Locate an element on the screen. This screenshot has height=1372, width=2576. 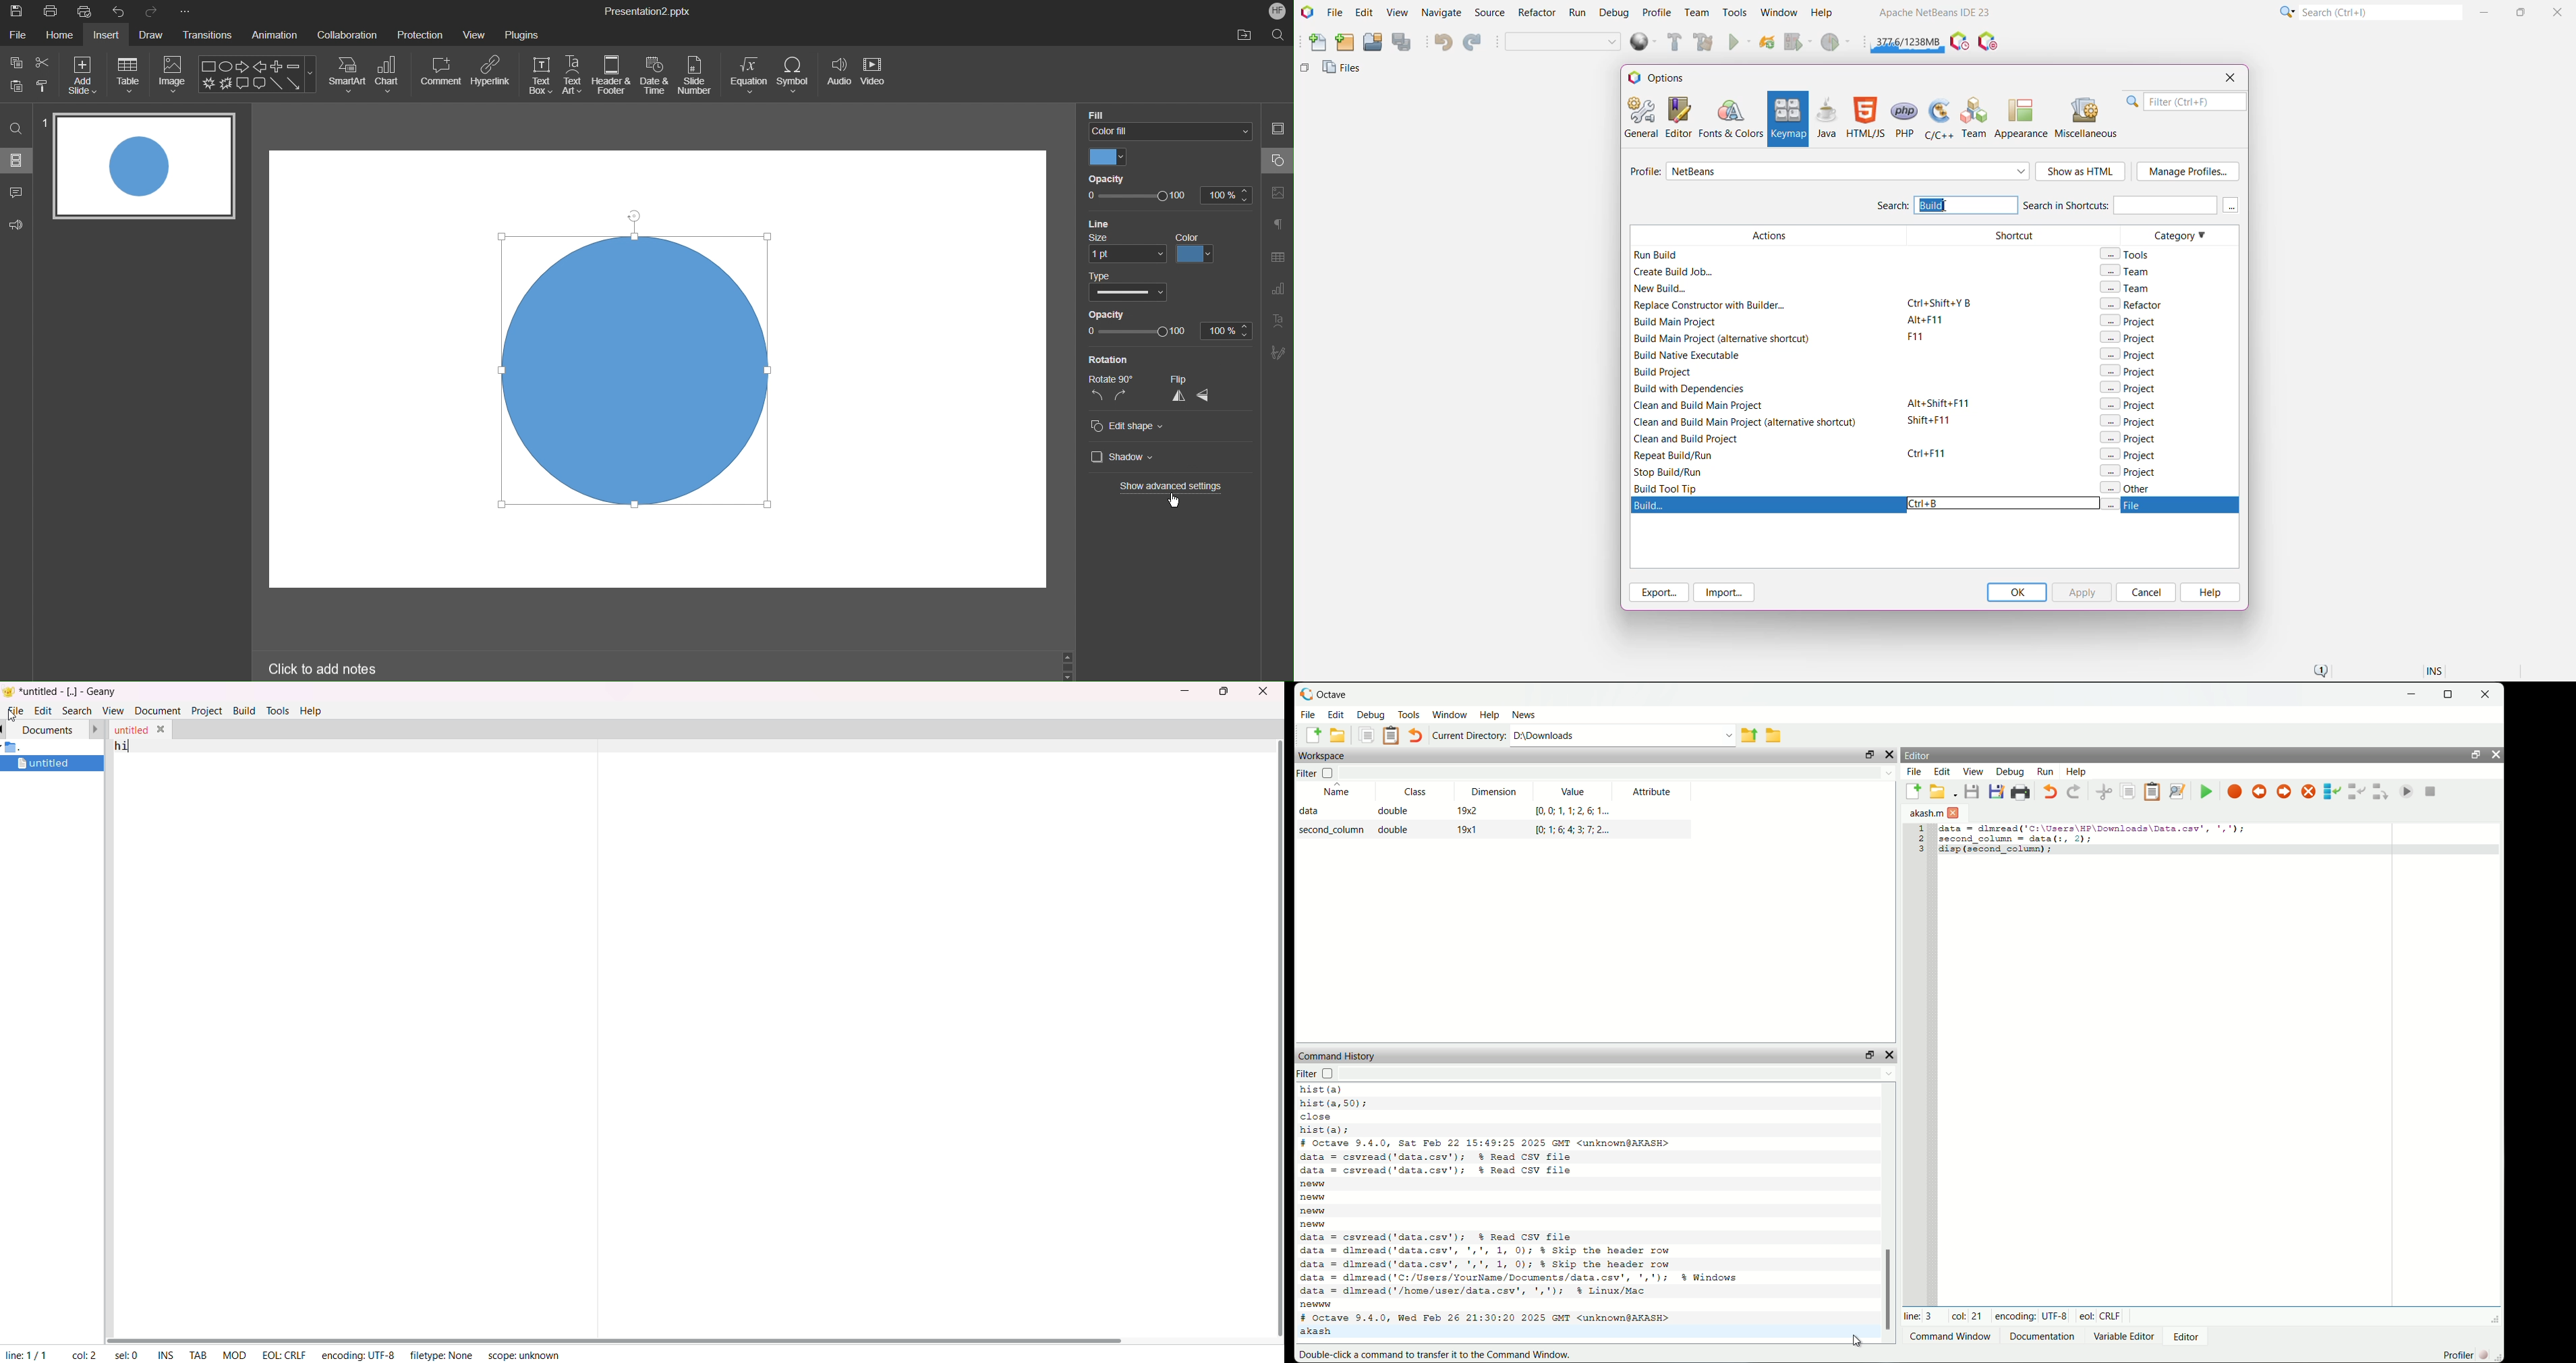
Undo is located at coordinates (121, 11).